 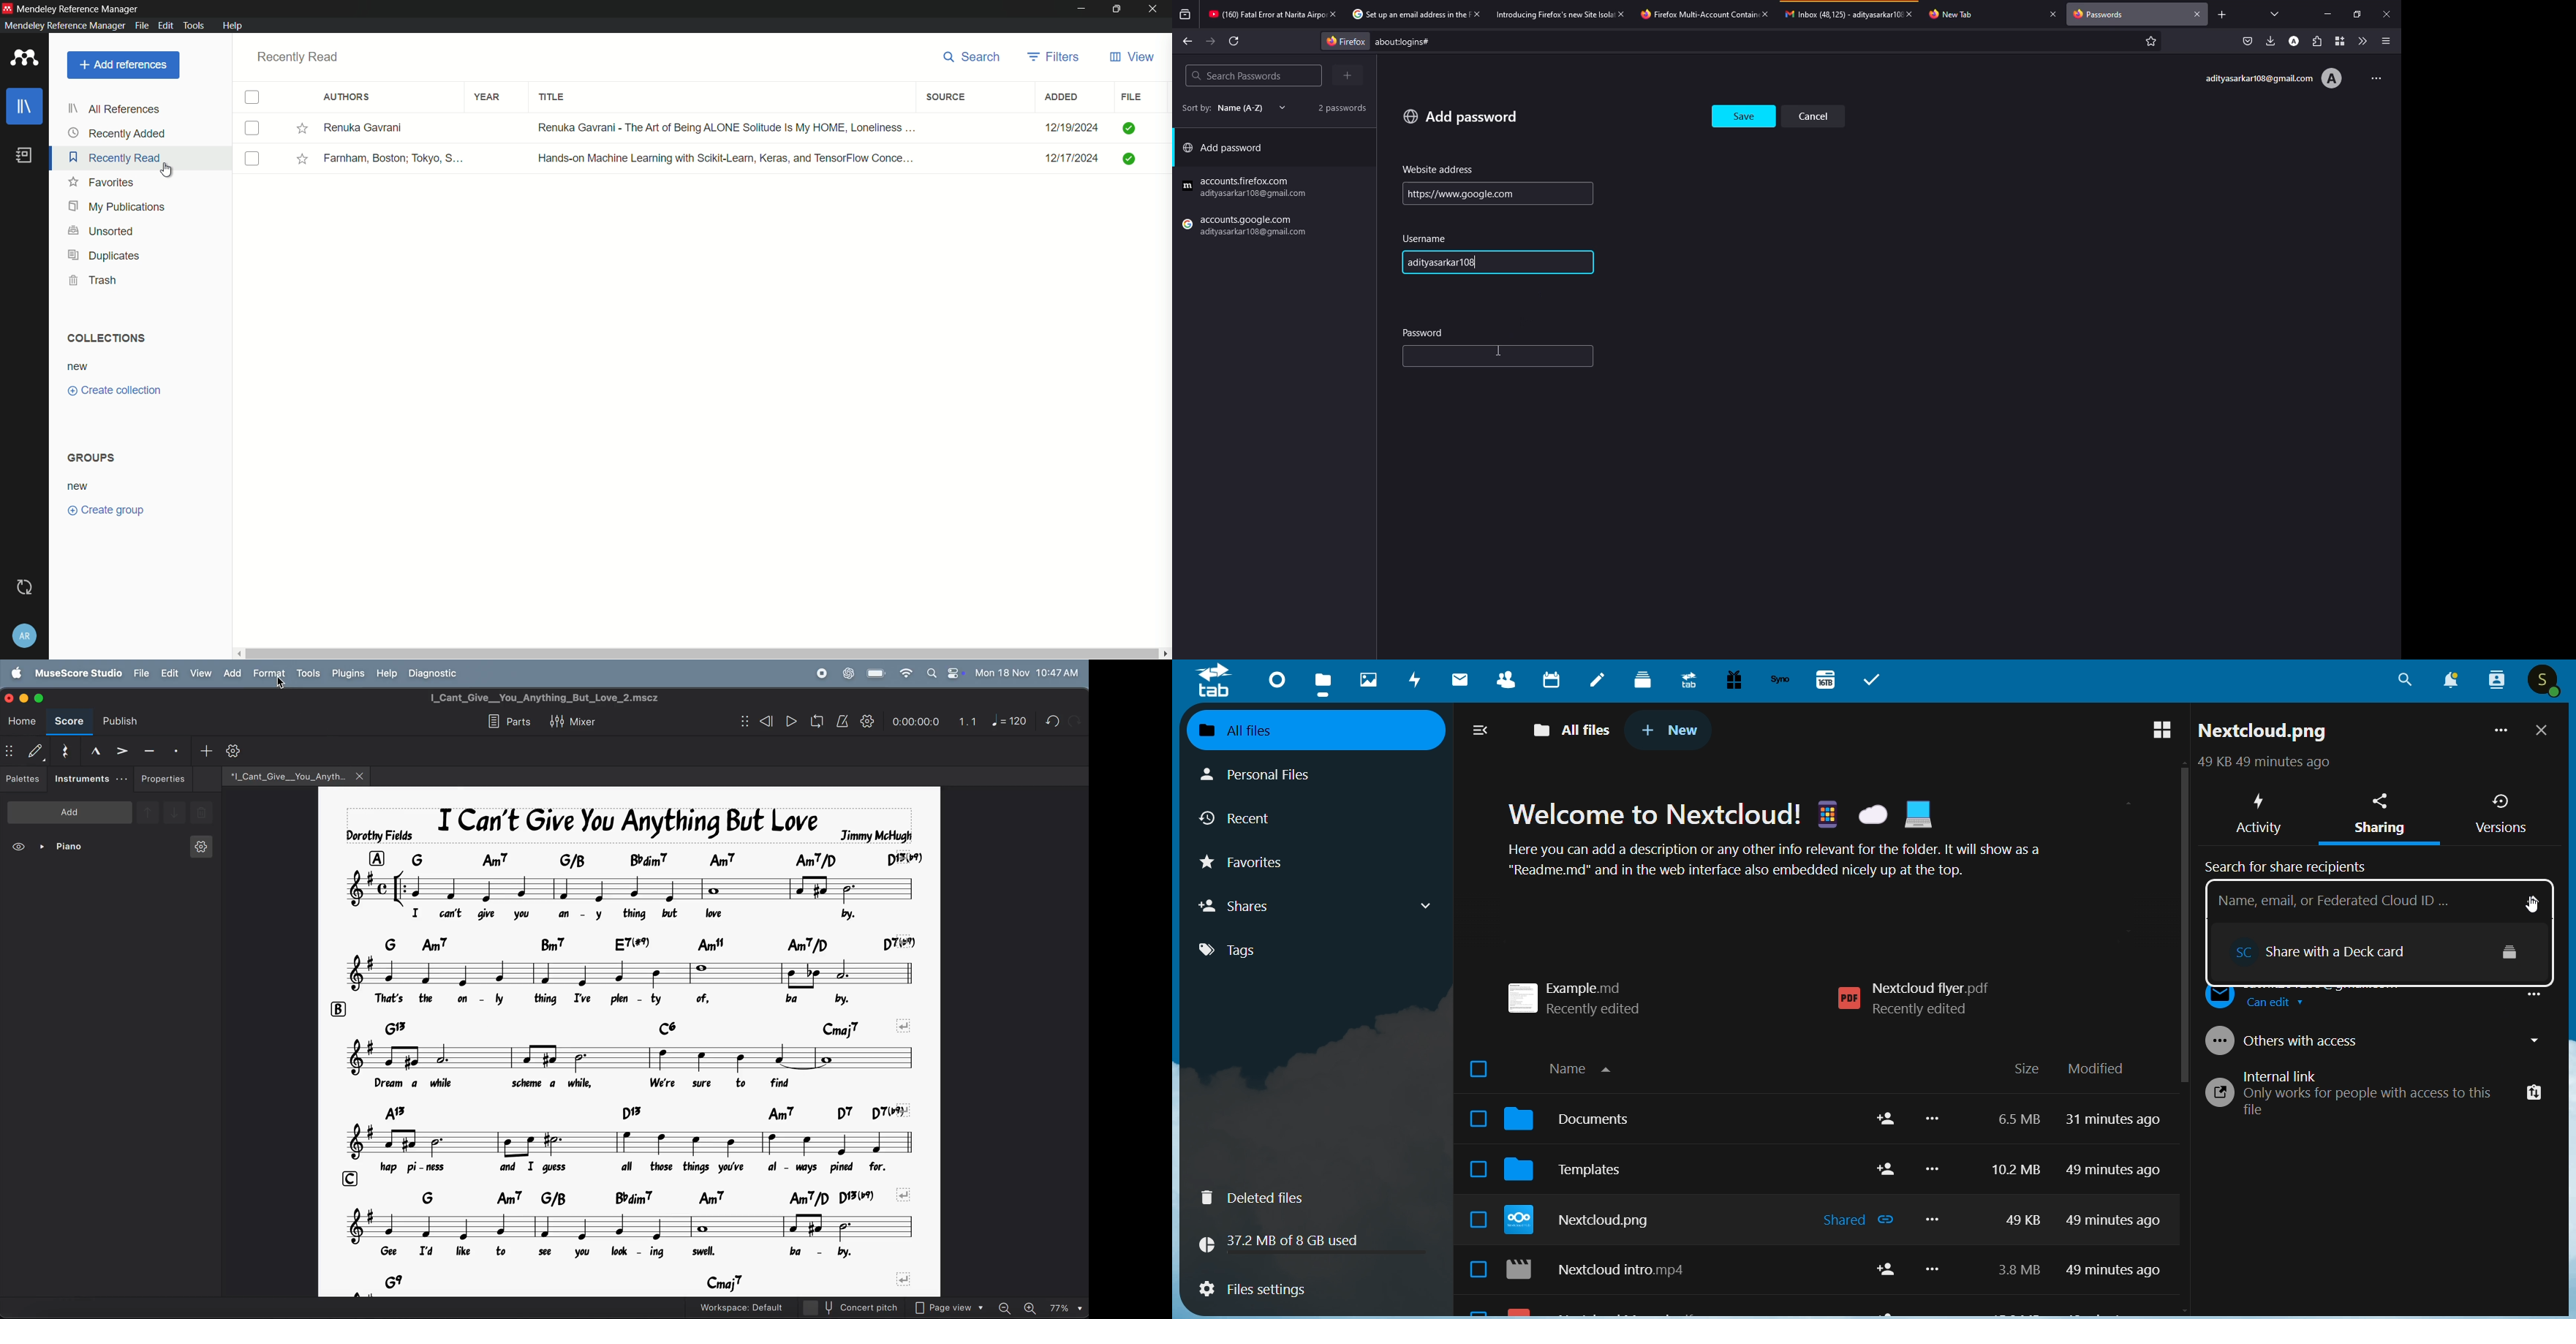 I want to click on Fanham Boston, so click(x=394, y=158).